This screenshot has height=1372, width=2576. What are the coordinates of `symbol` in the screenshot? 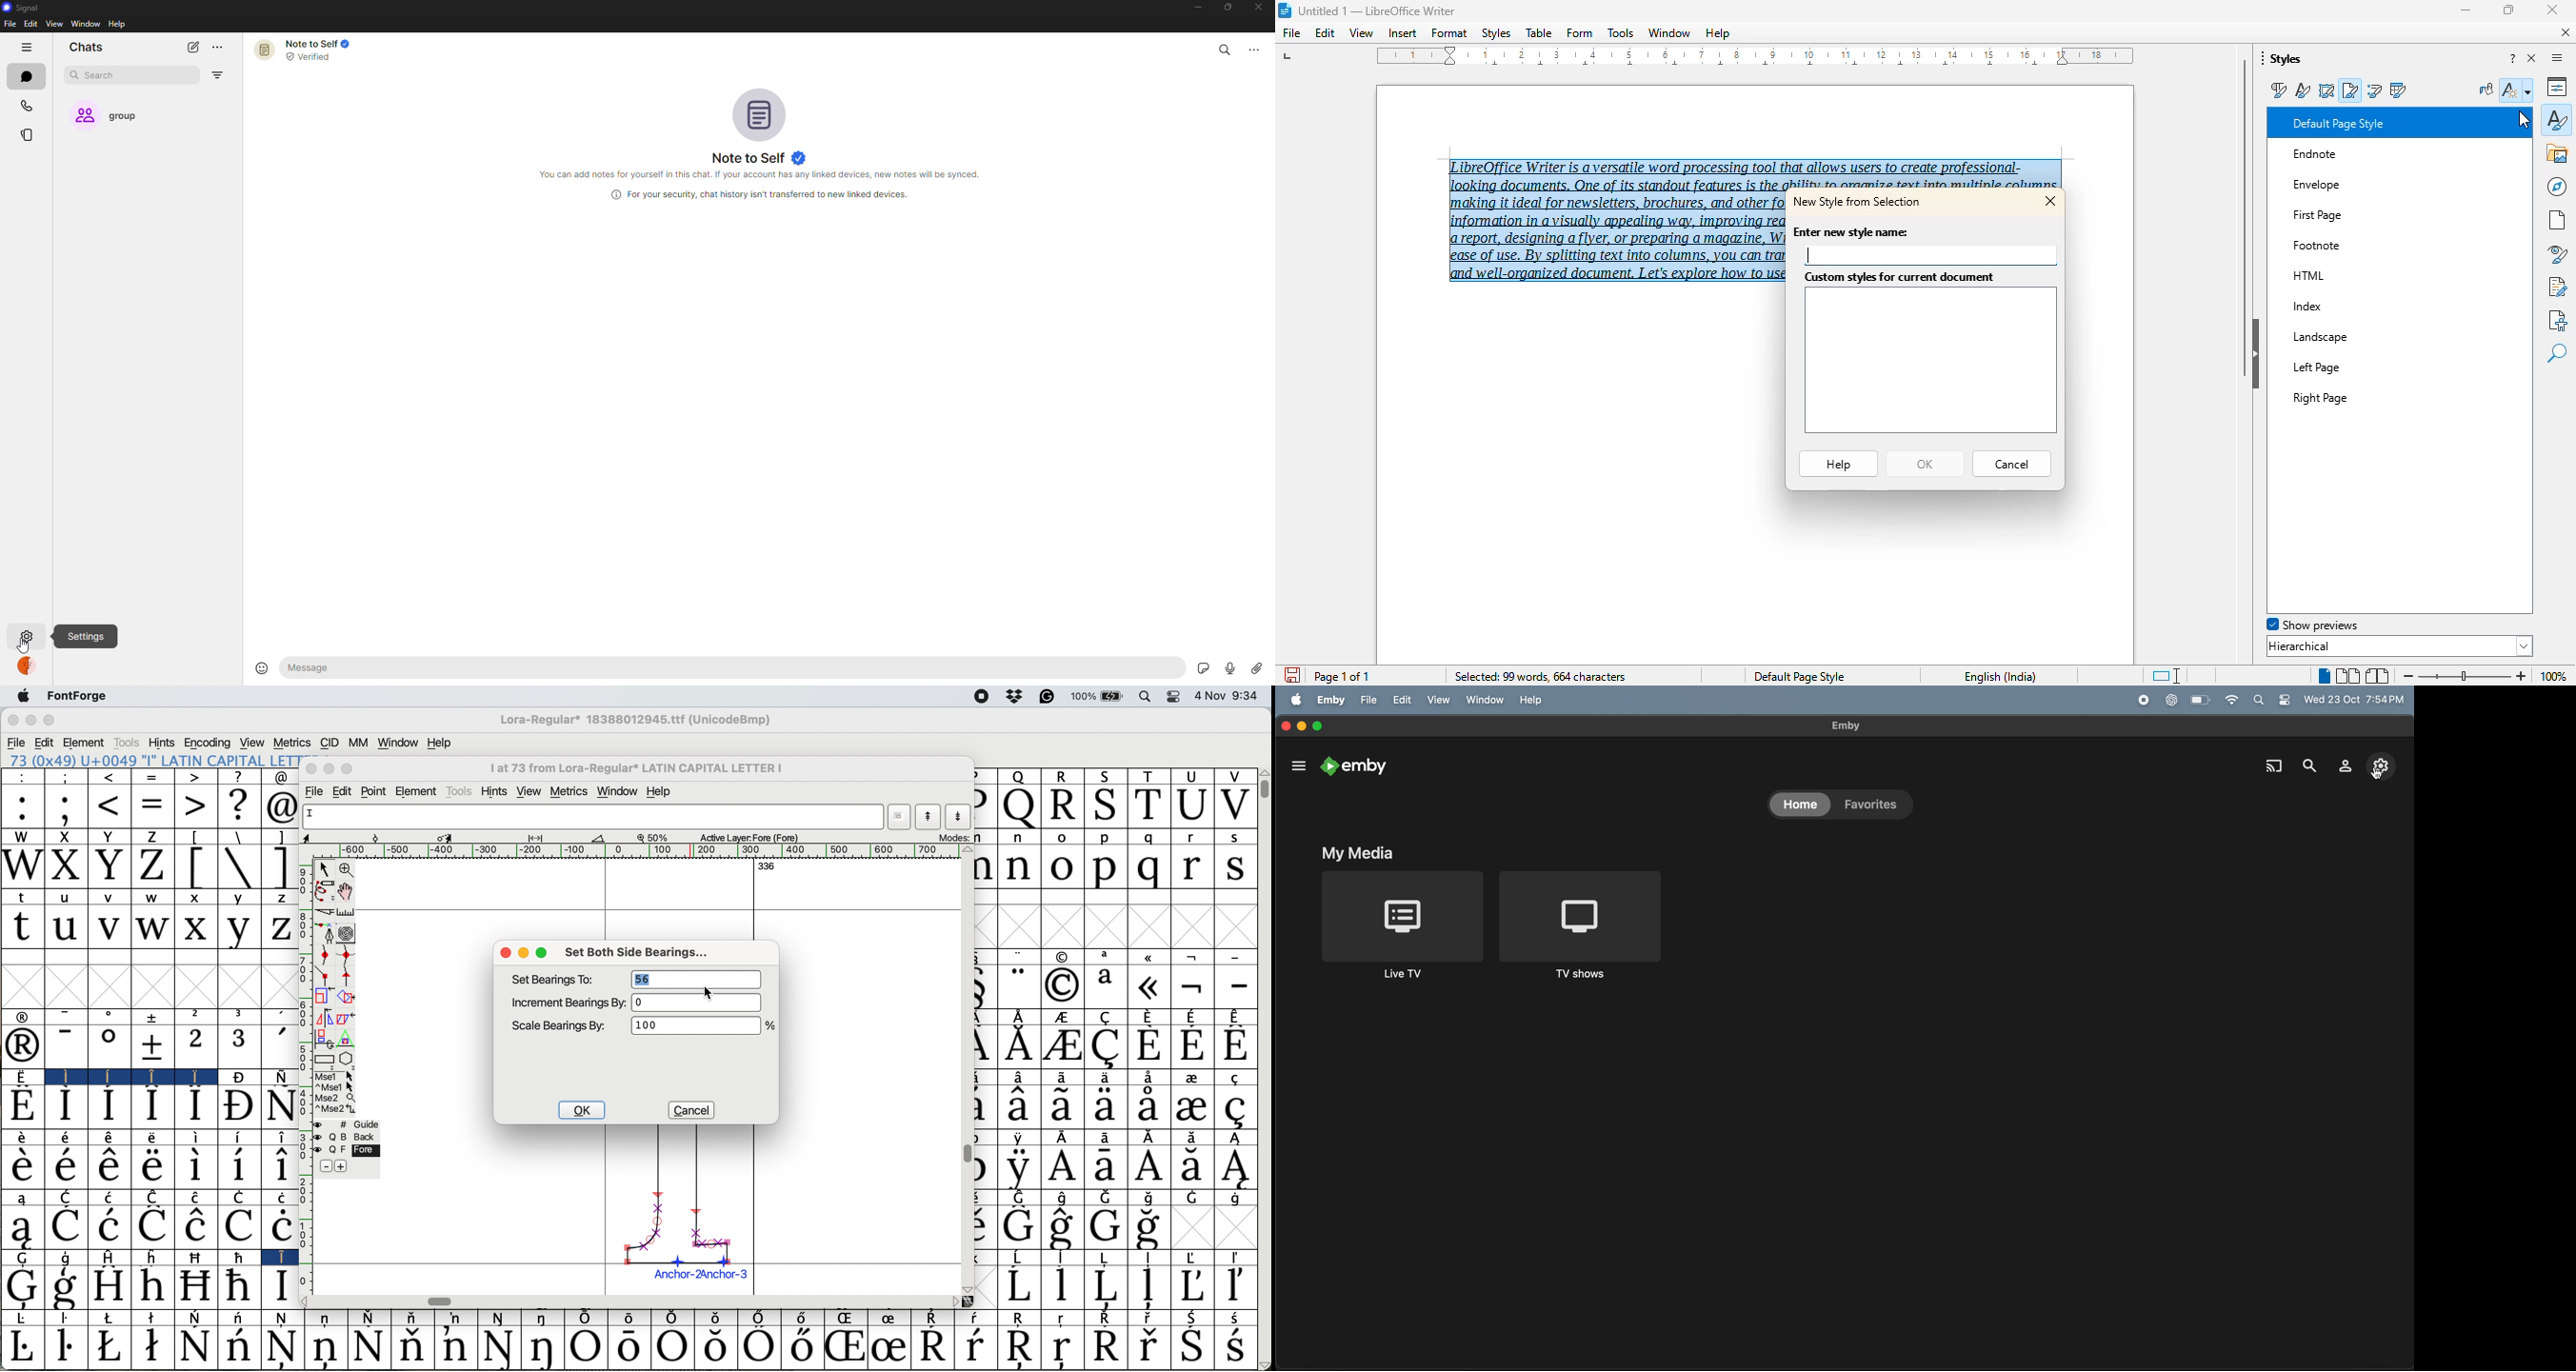 It's located at (1196, 955).